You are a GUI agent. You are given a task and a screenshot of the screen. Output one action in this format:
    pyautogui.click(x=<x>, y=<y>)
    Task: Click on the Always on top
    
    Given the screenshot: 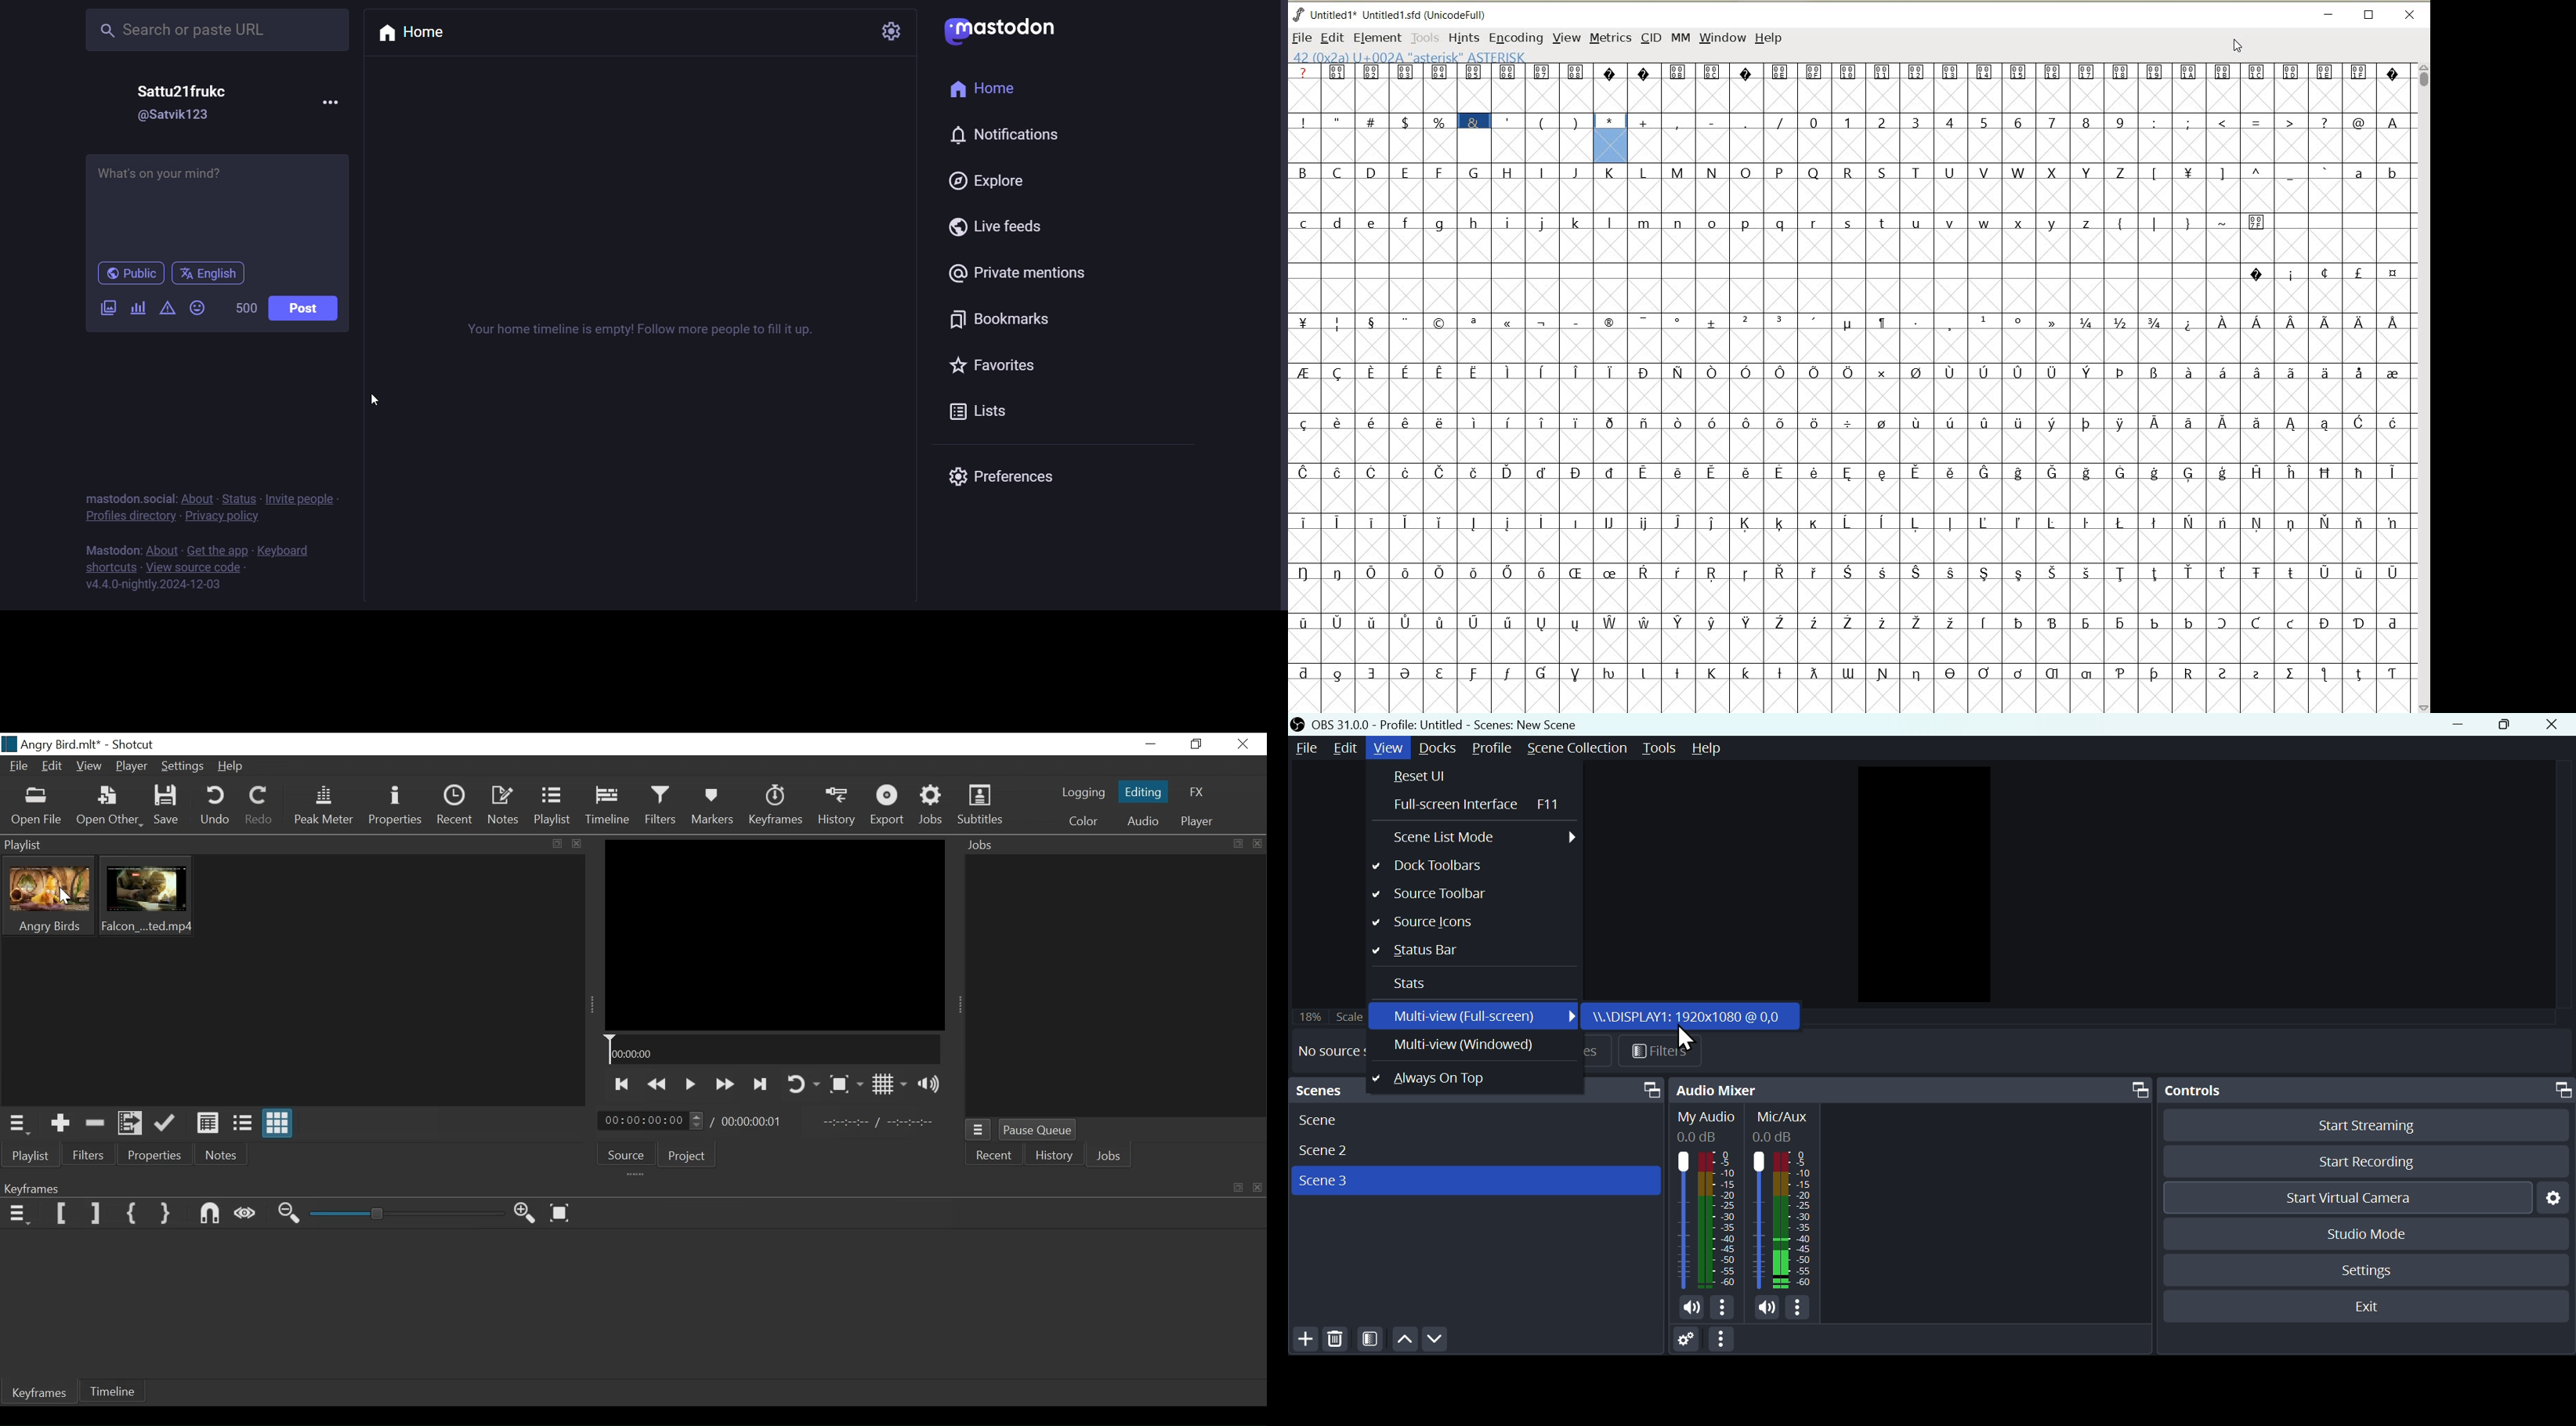 What is the action you would take?
    pyautogui.click(x=1468, y=1075)
    